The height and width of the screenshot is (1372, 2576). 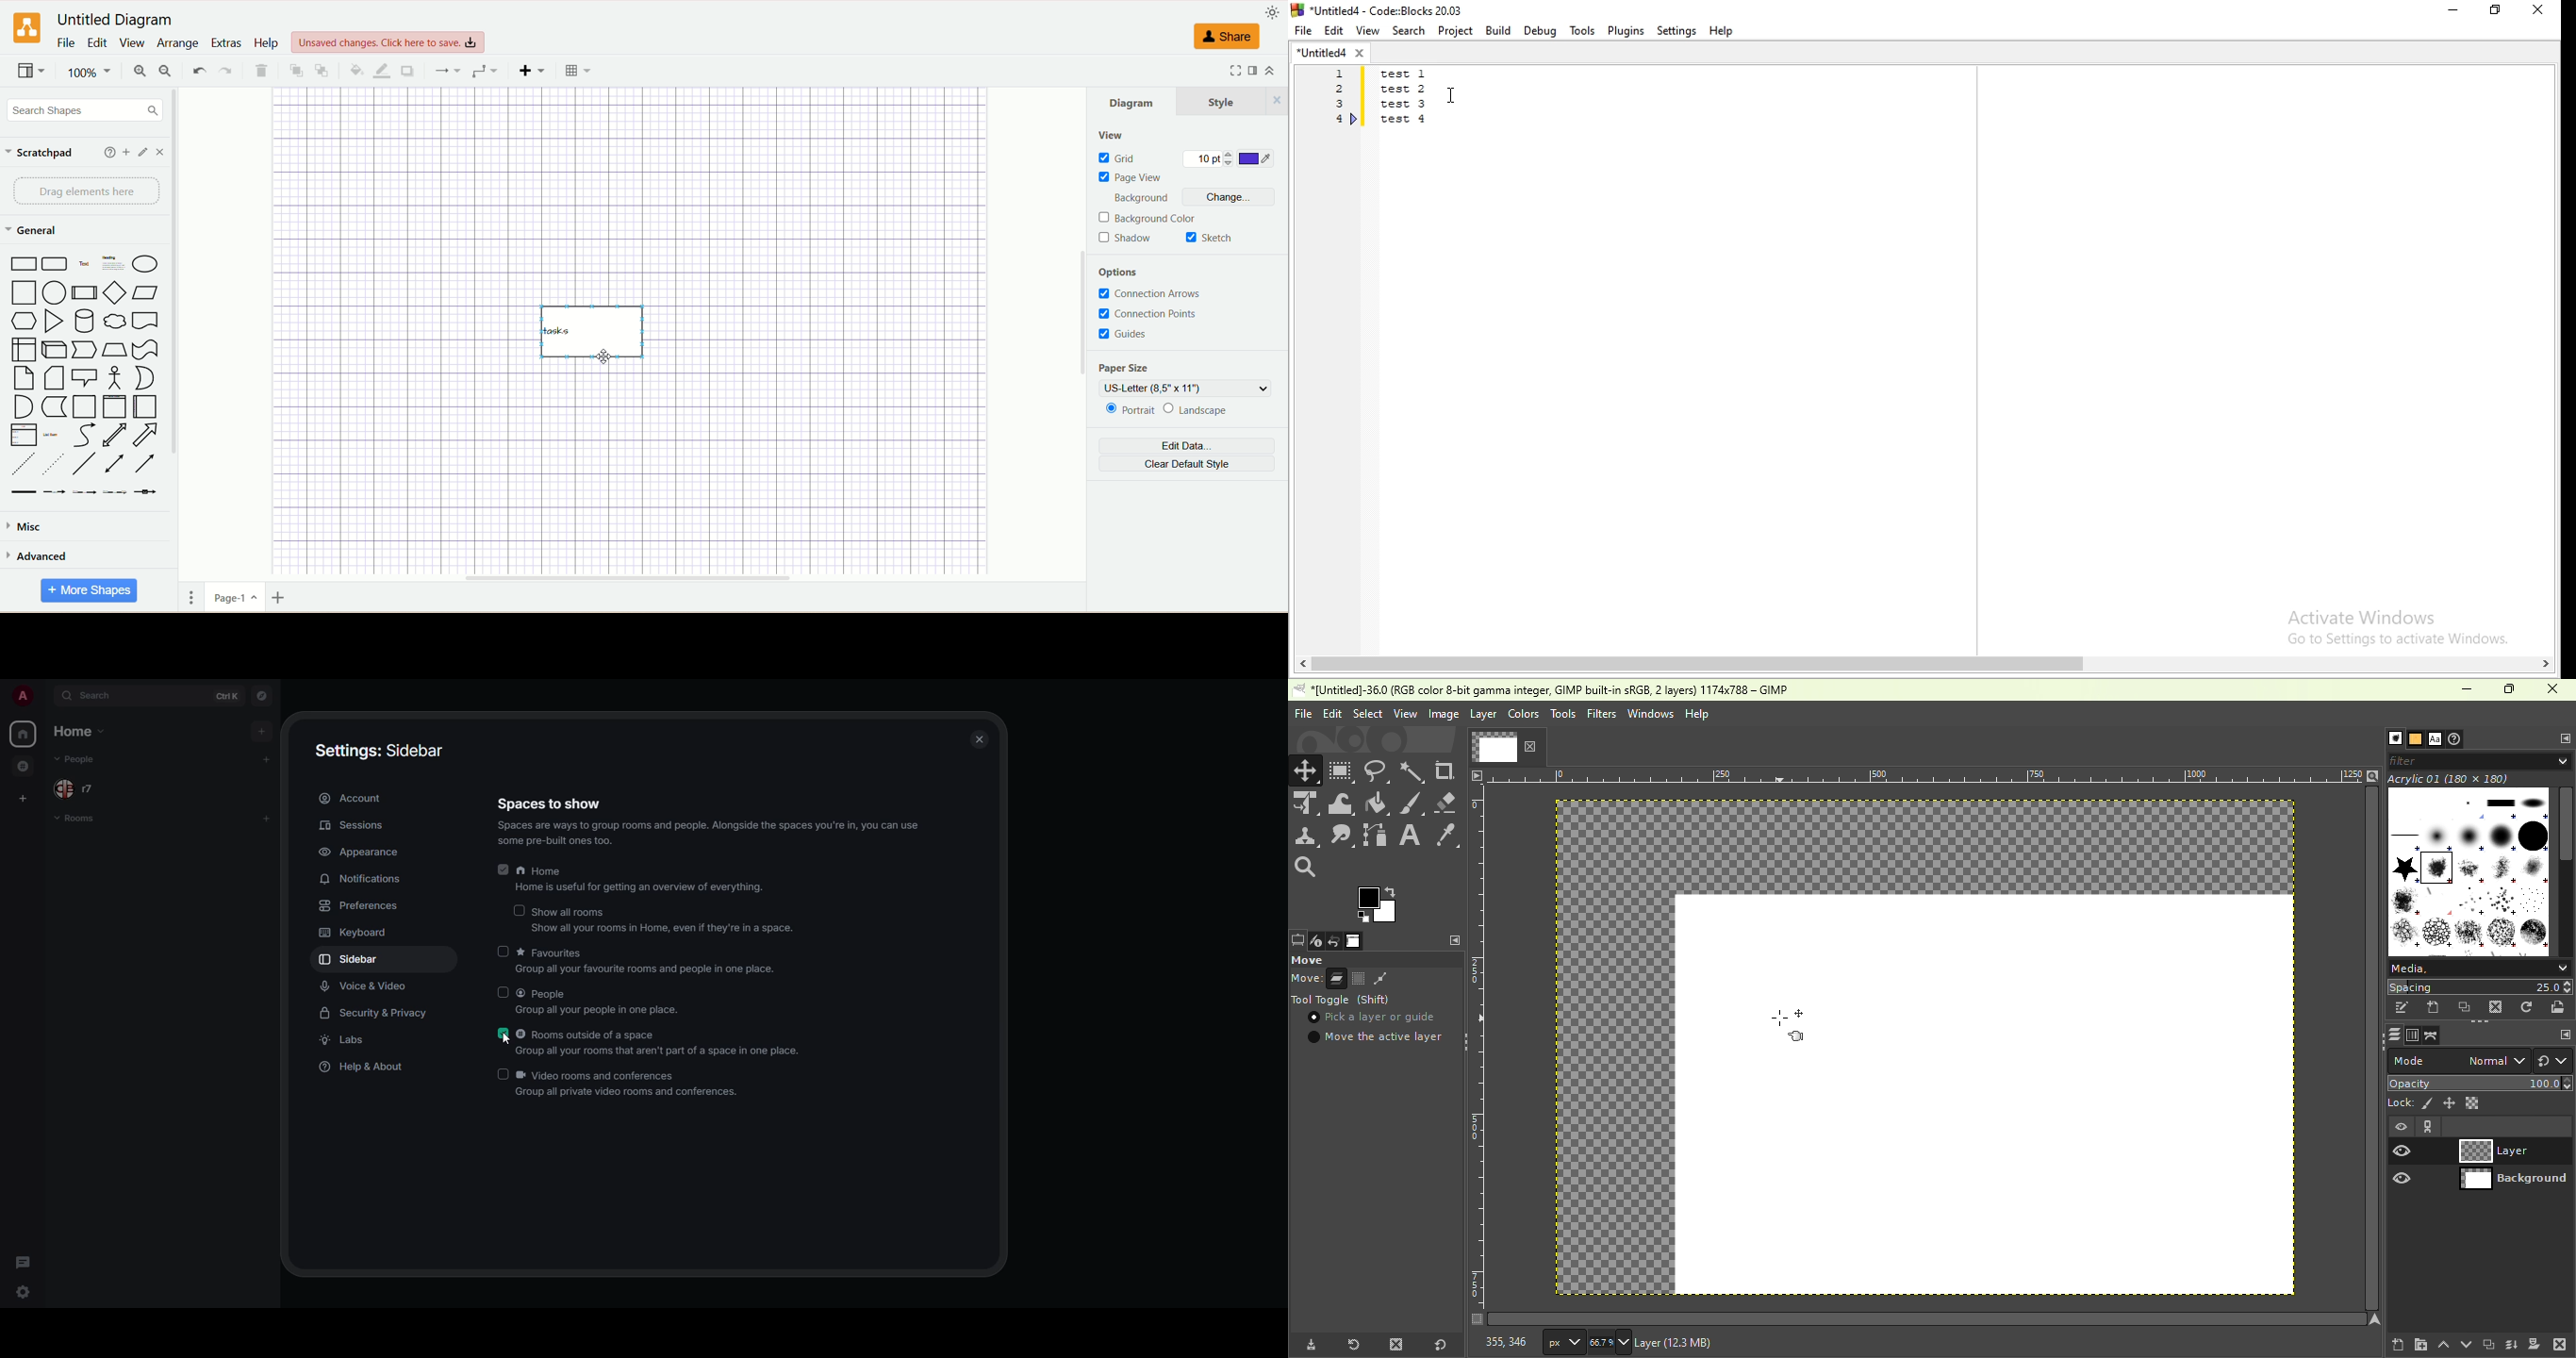 What do you see at coordinates (1386, 9) in the screenshot?
I see `title bar` at bounding box center [1386, 9].